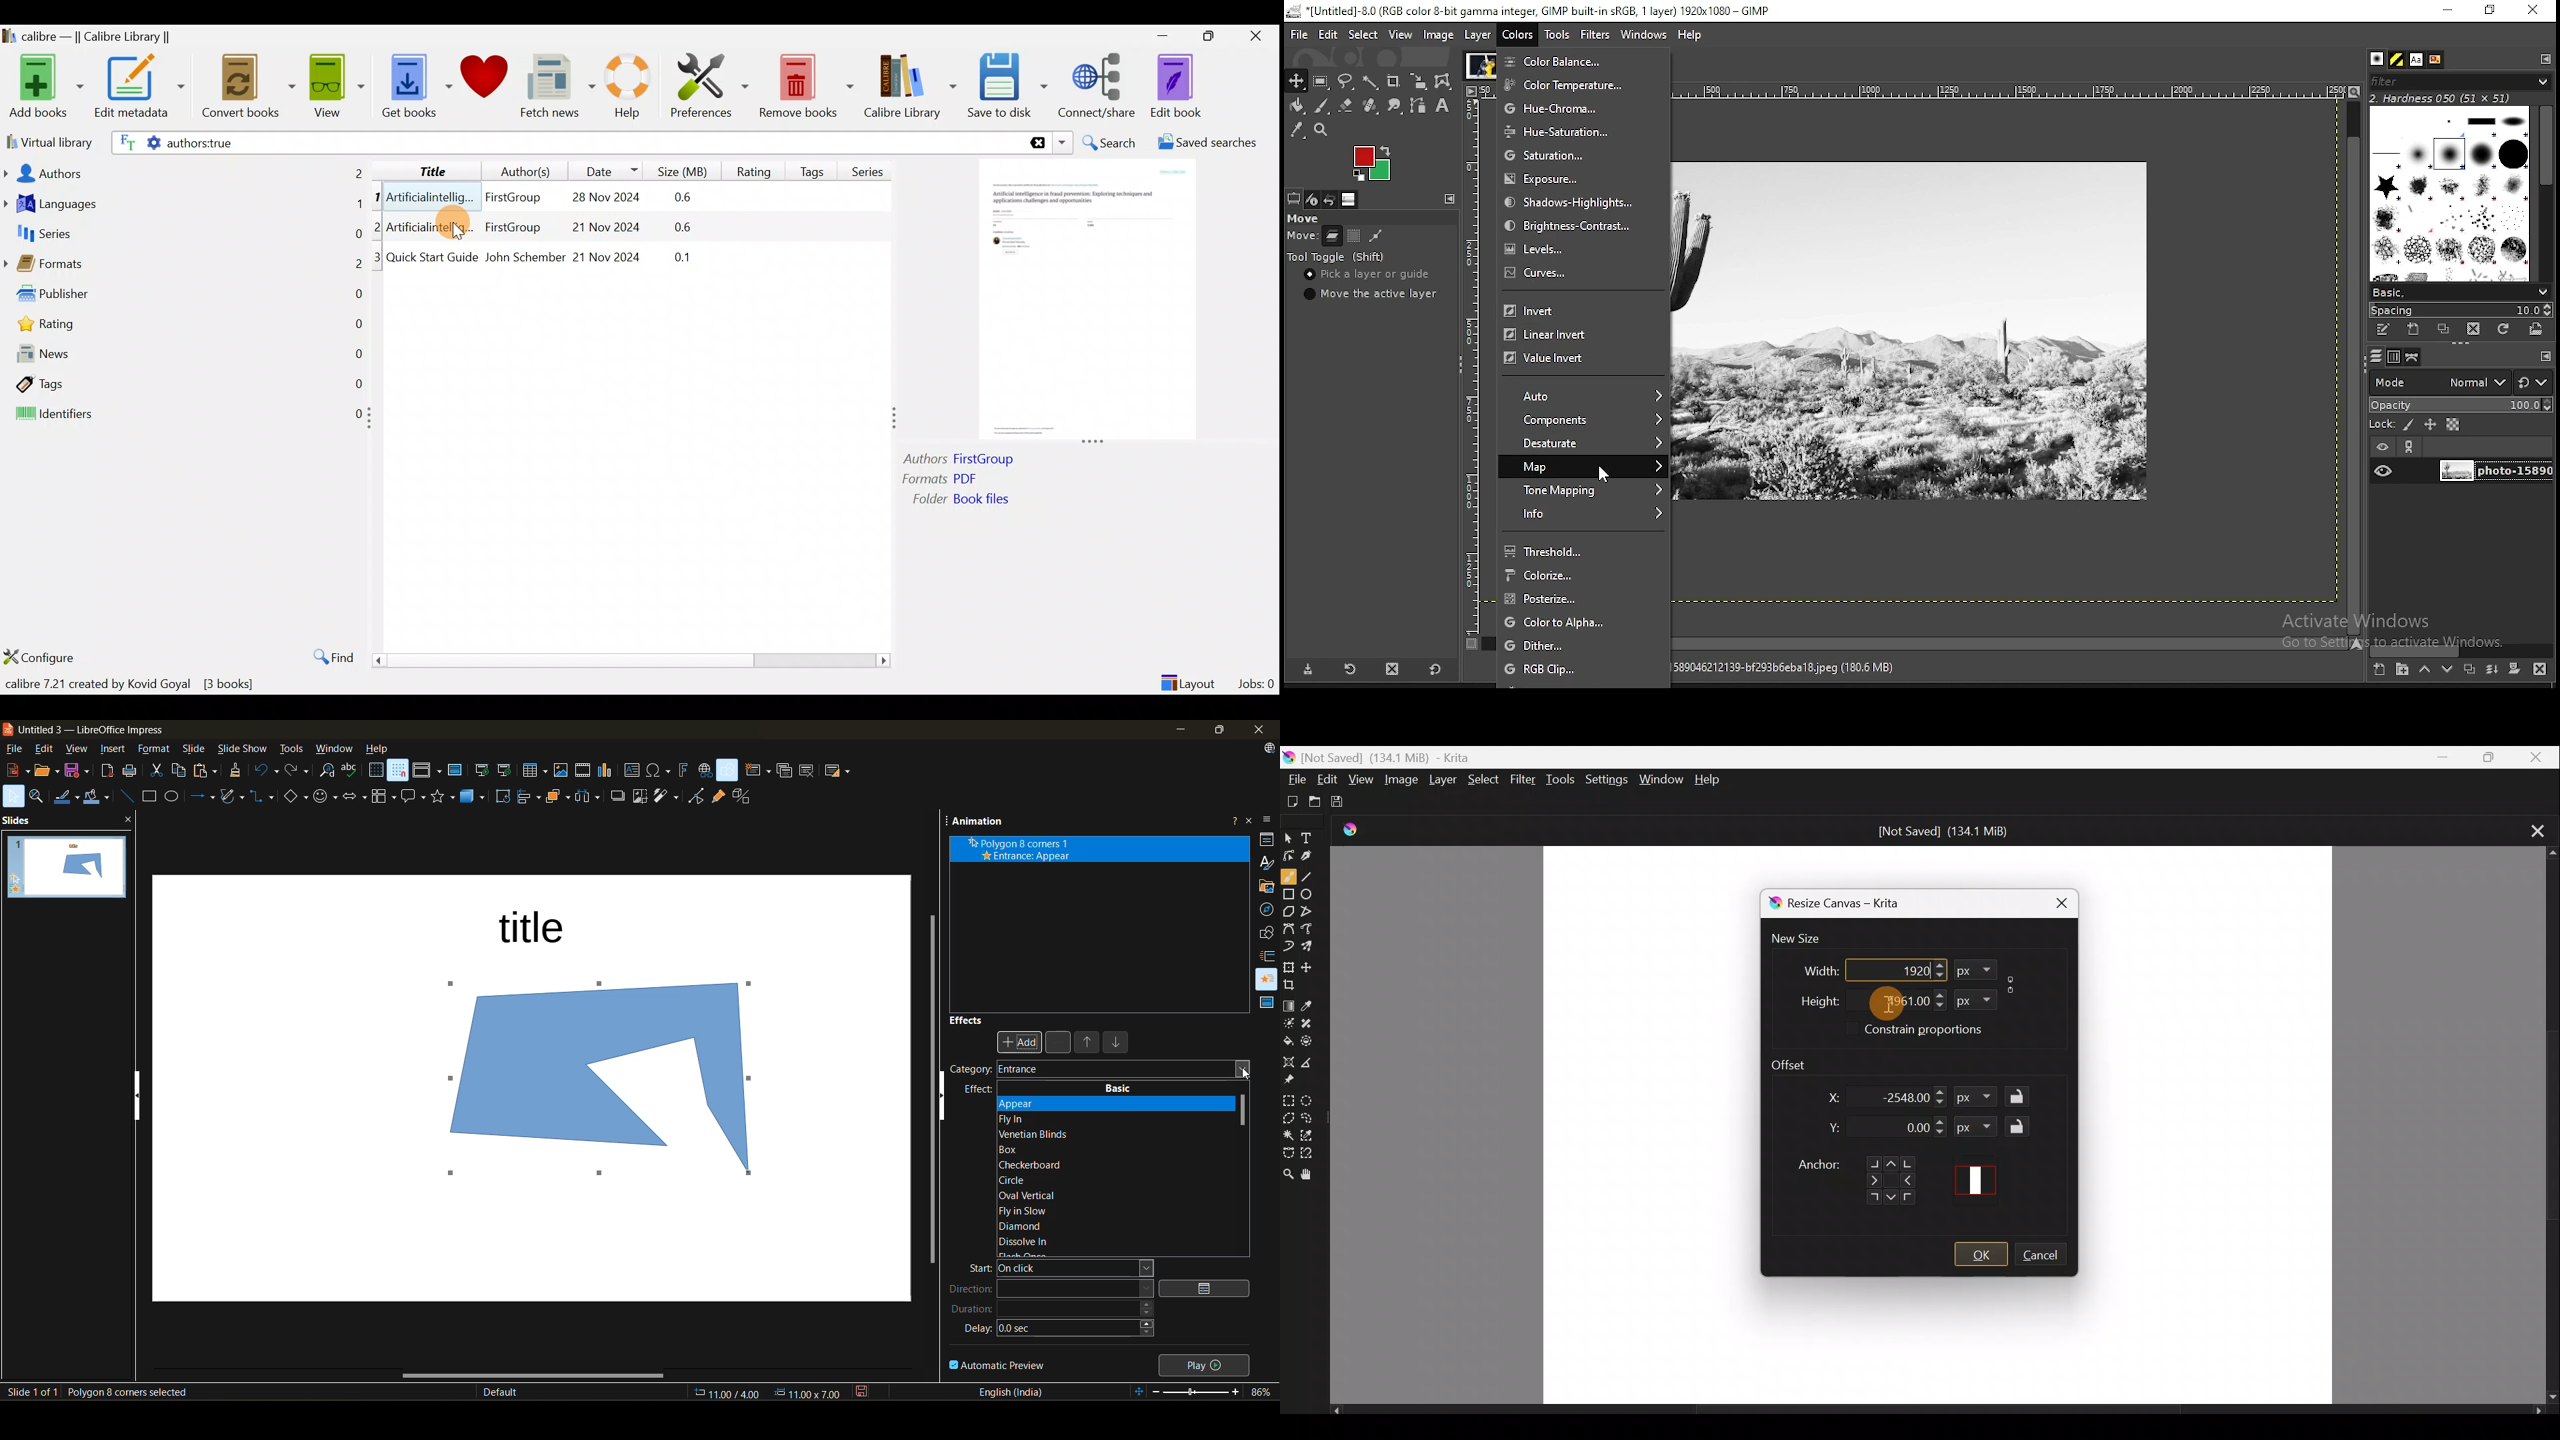  Describe the element at coordinates (326, 799) in the screenshot. I see `symbol shapes` at that location.